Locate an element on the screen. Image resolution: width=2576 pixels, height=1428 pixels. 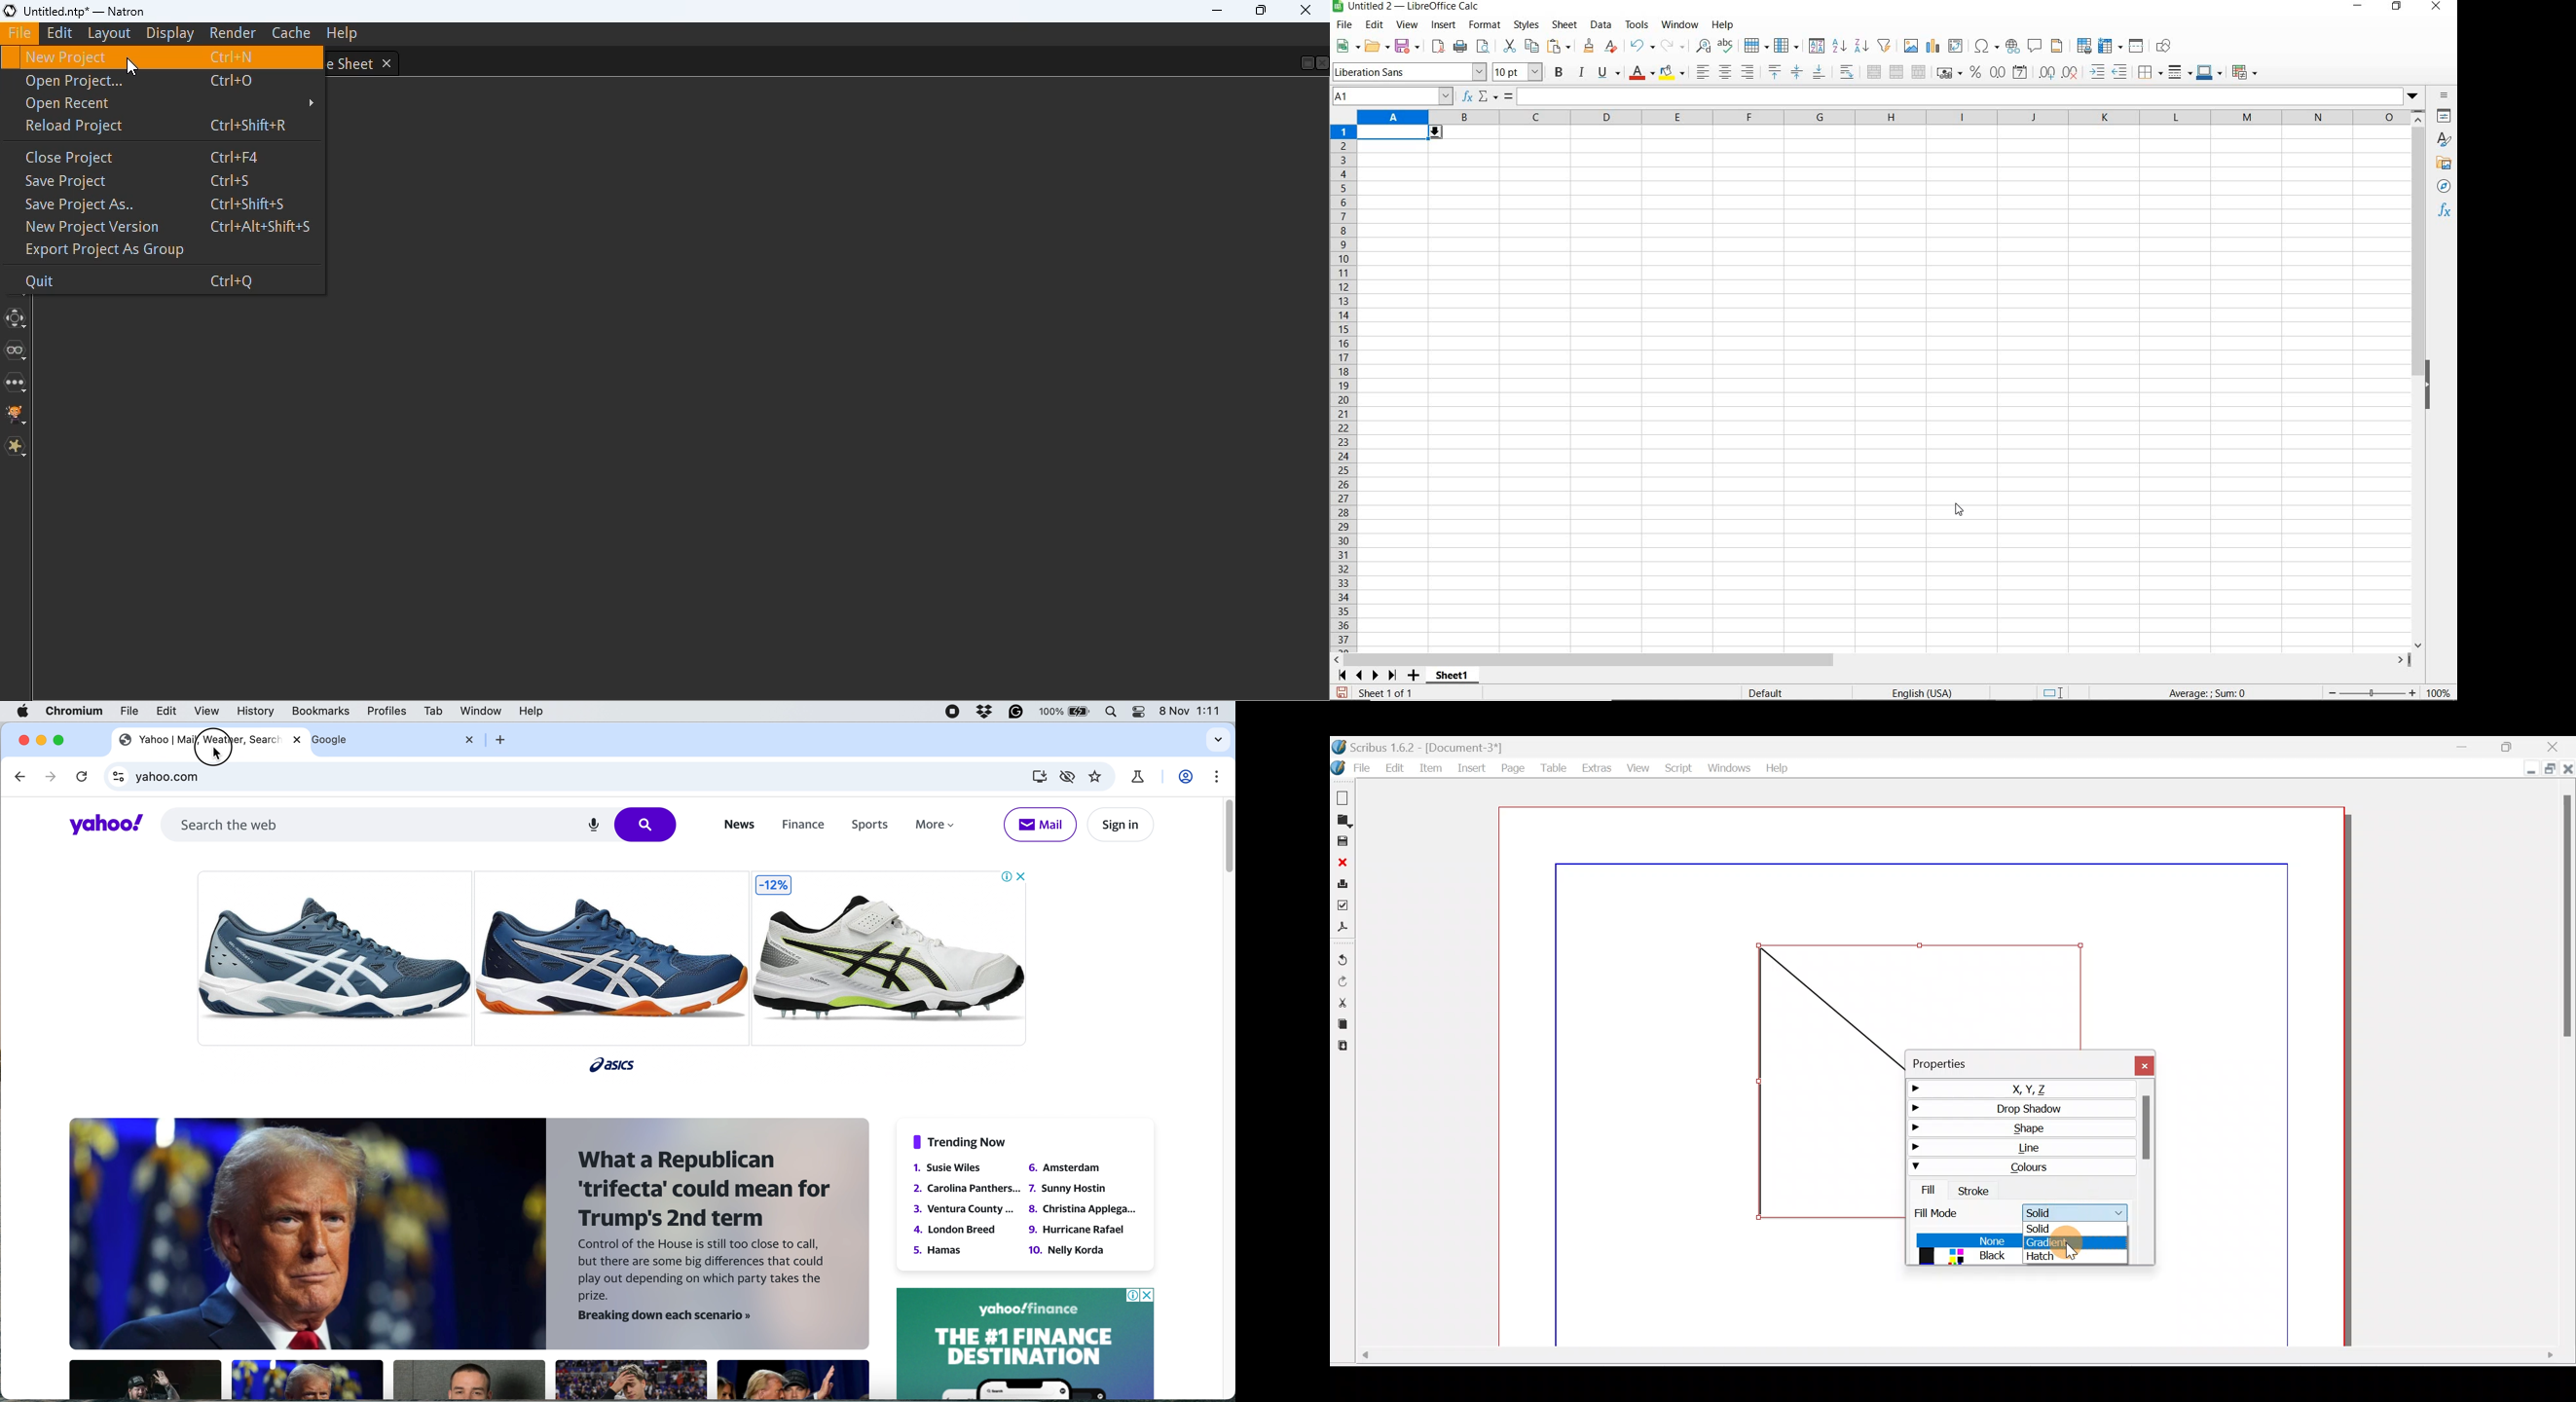
Cut is located at coordinates (1342, 1002).